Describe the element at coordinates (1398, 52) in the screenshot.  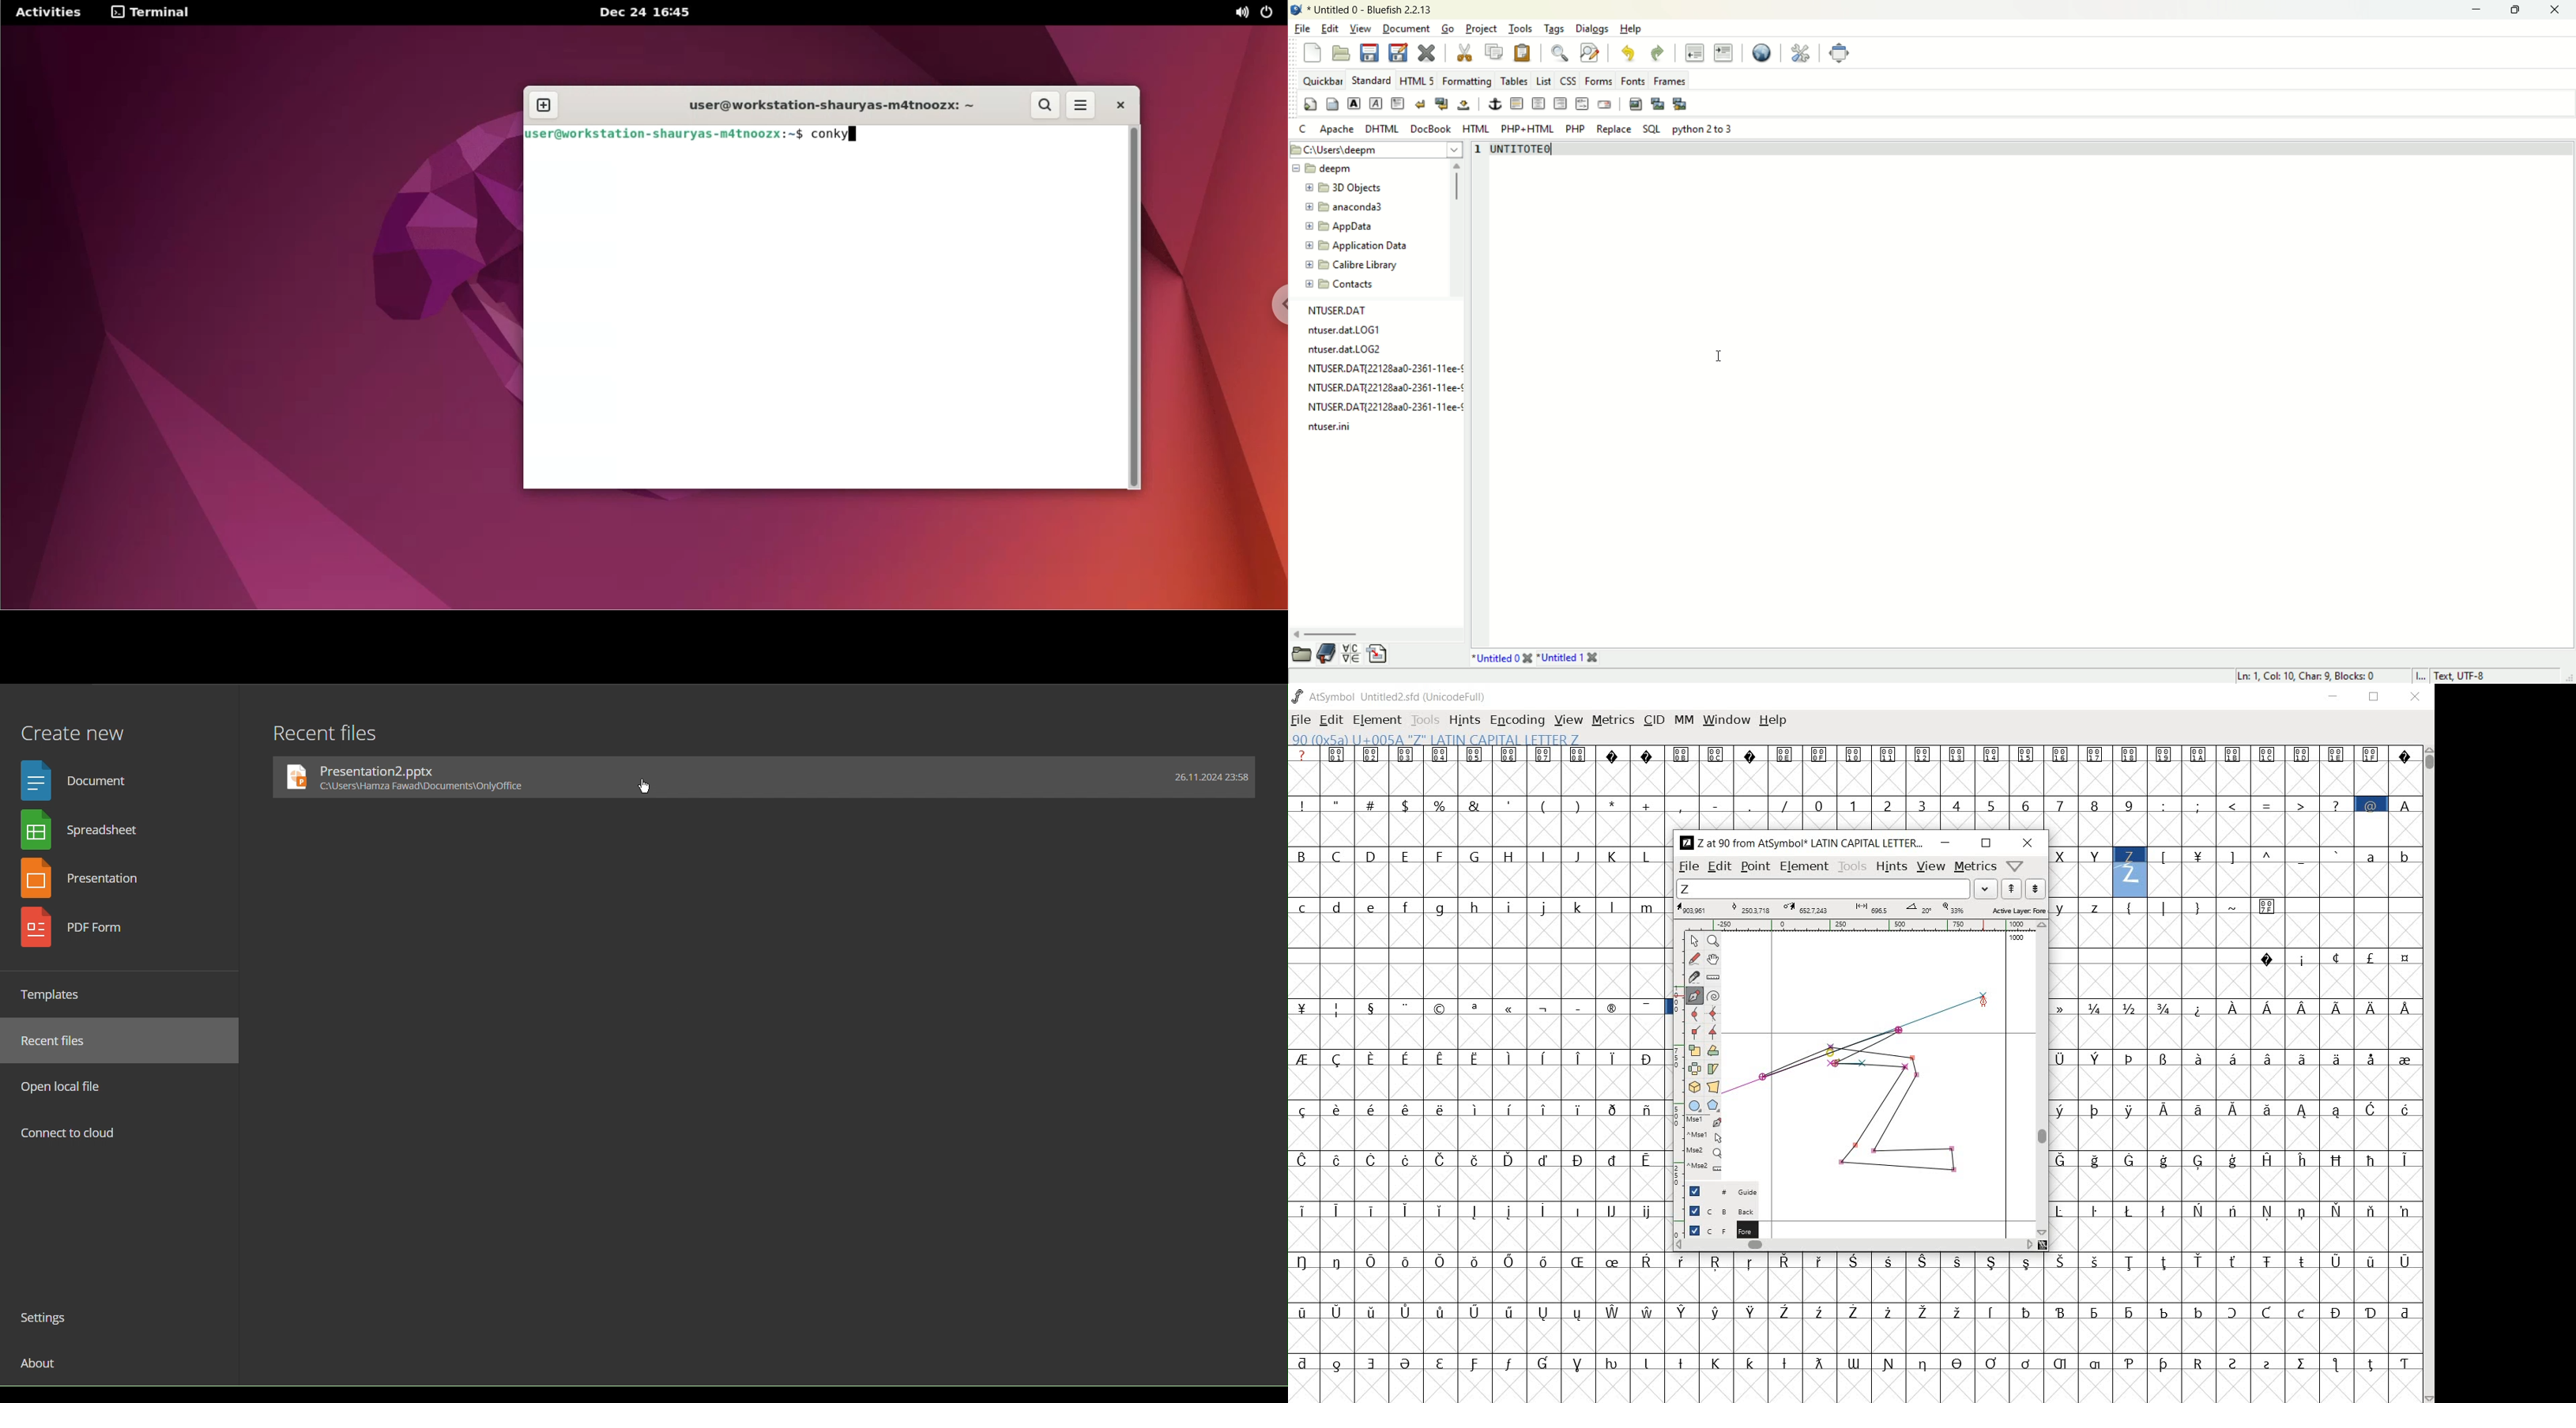
I see `save as` at that location.